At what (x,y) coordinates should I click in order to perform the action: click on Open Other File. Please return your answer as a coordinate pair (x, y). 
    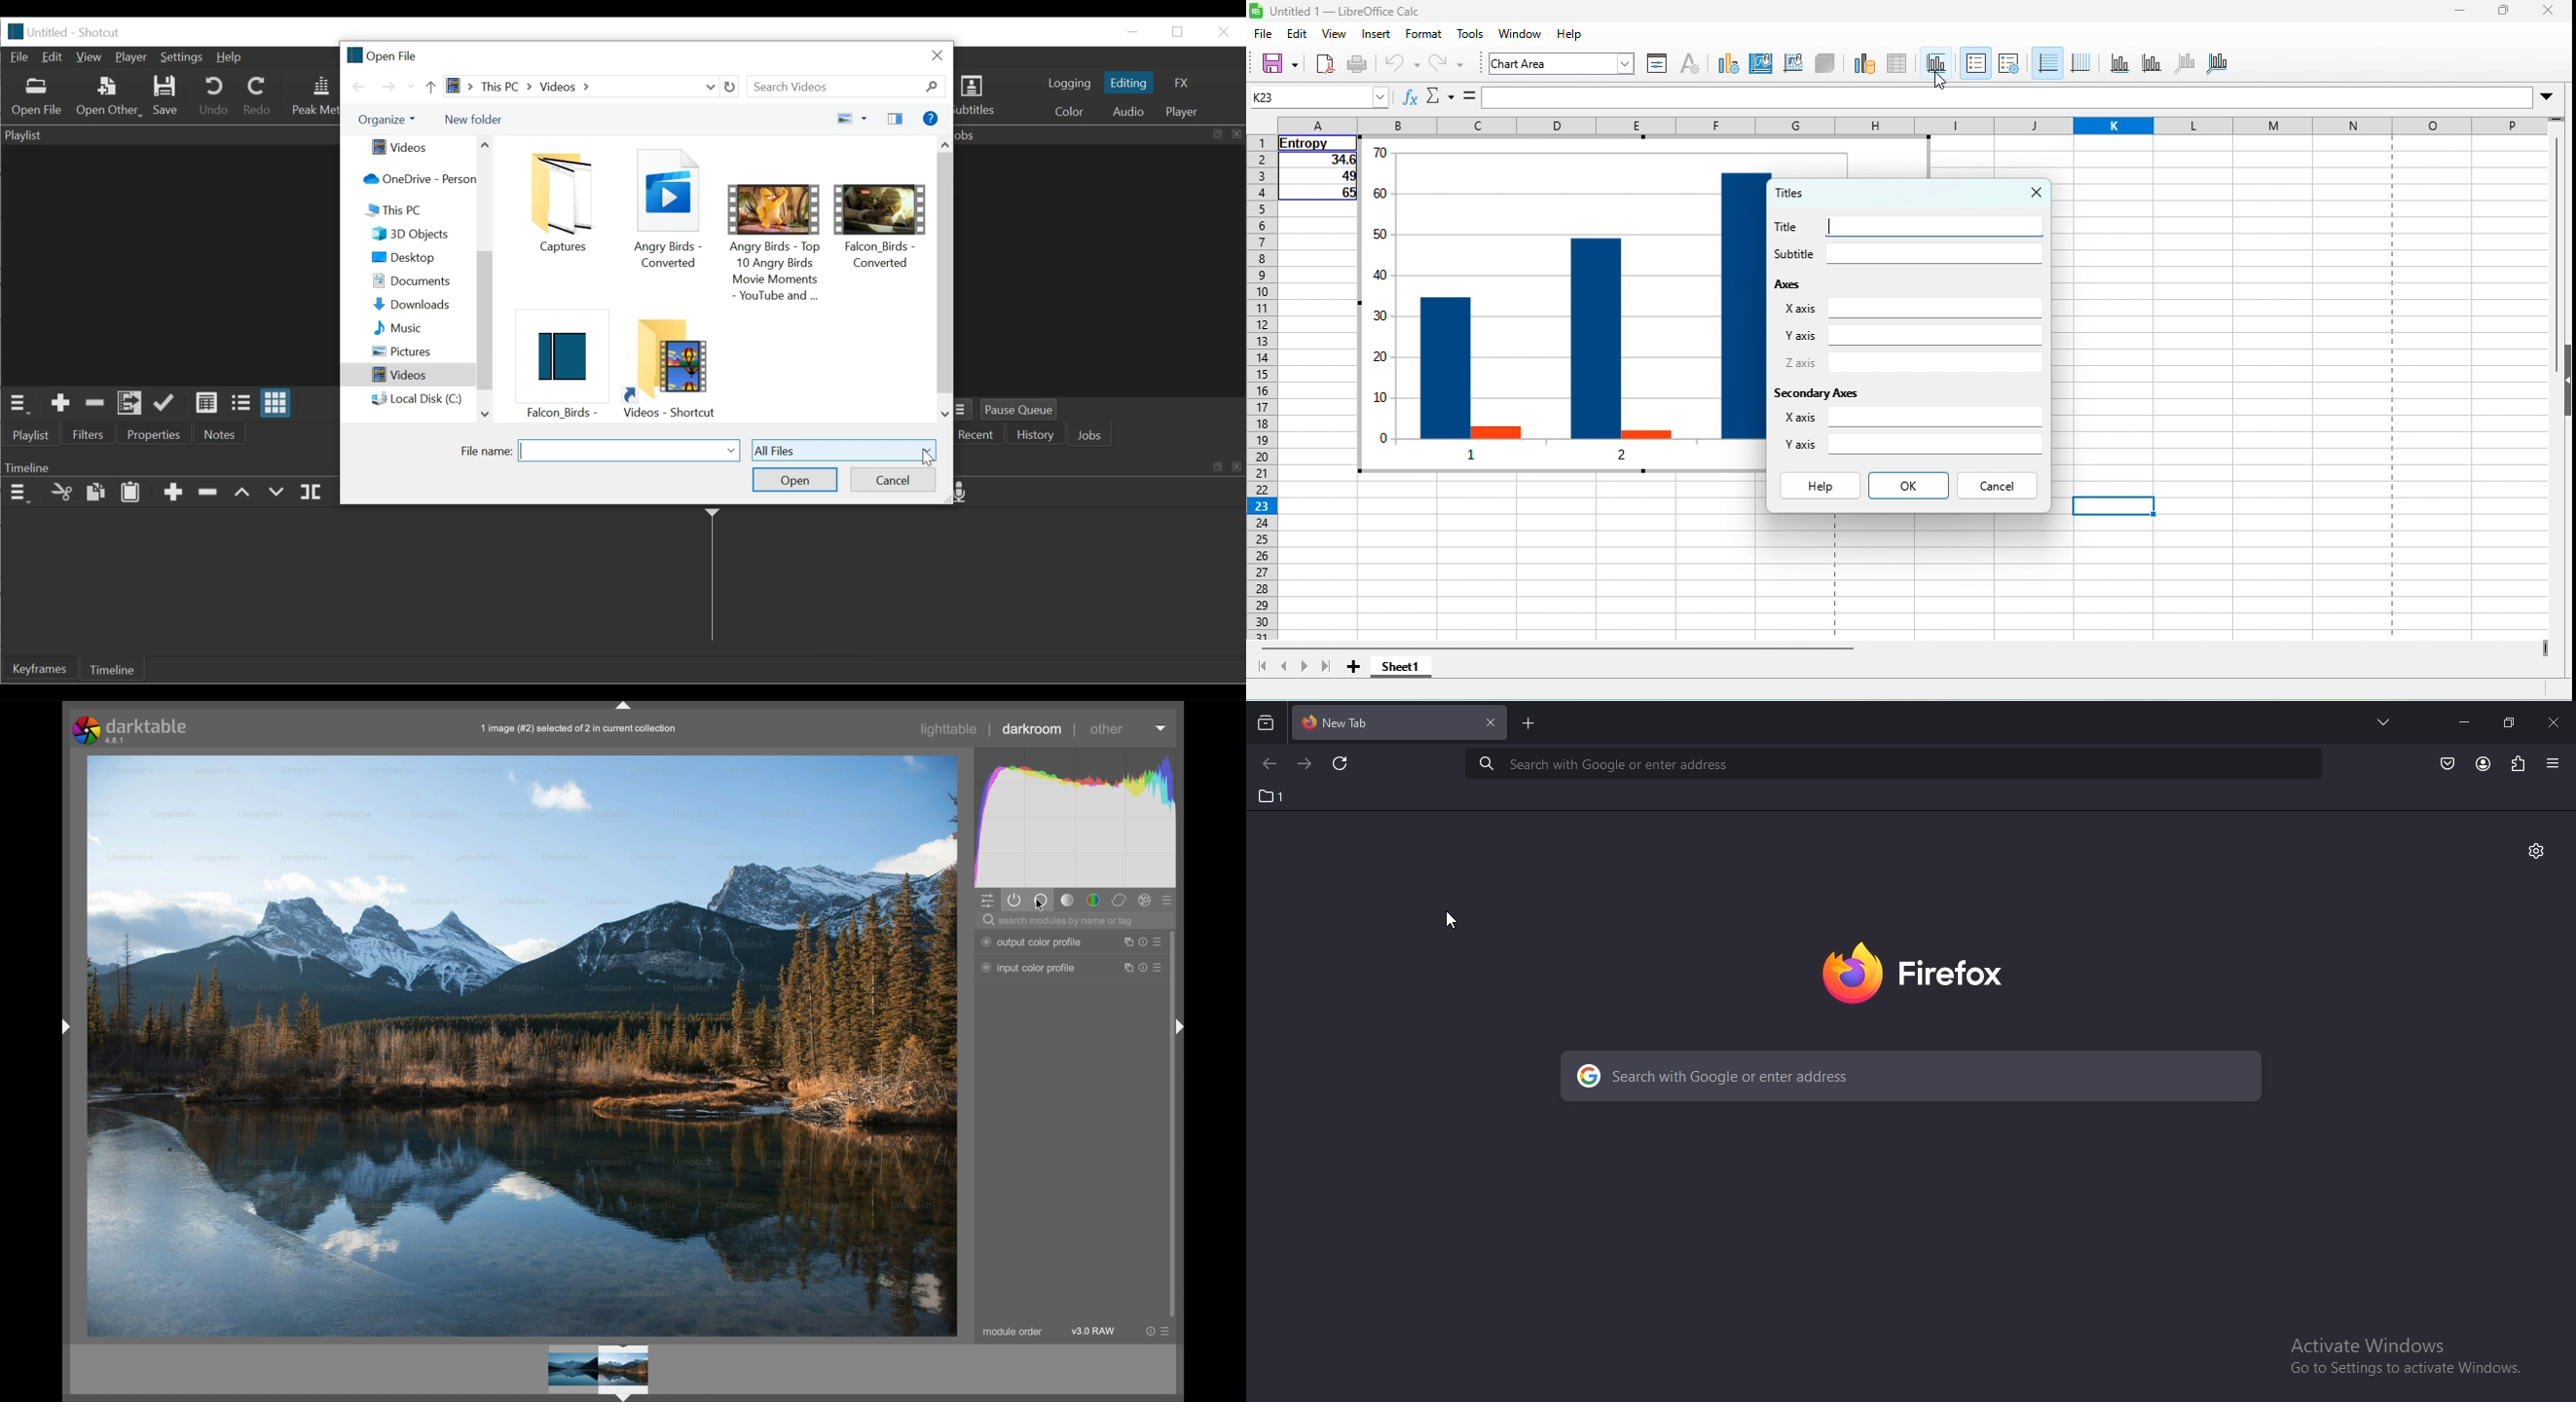
    Looking at the image, I should click on (37, 97).